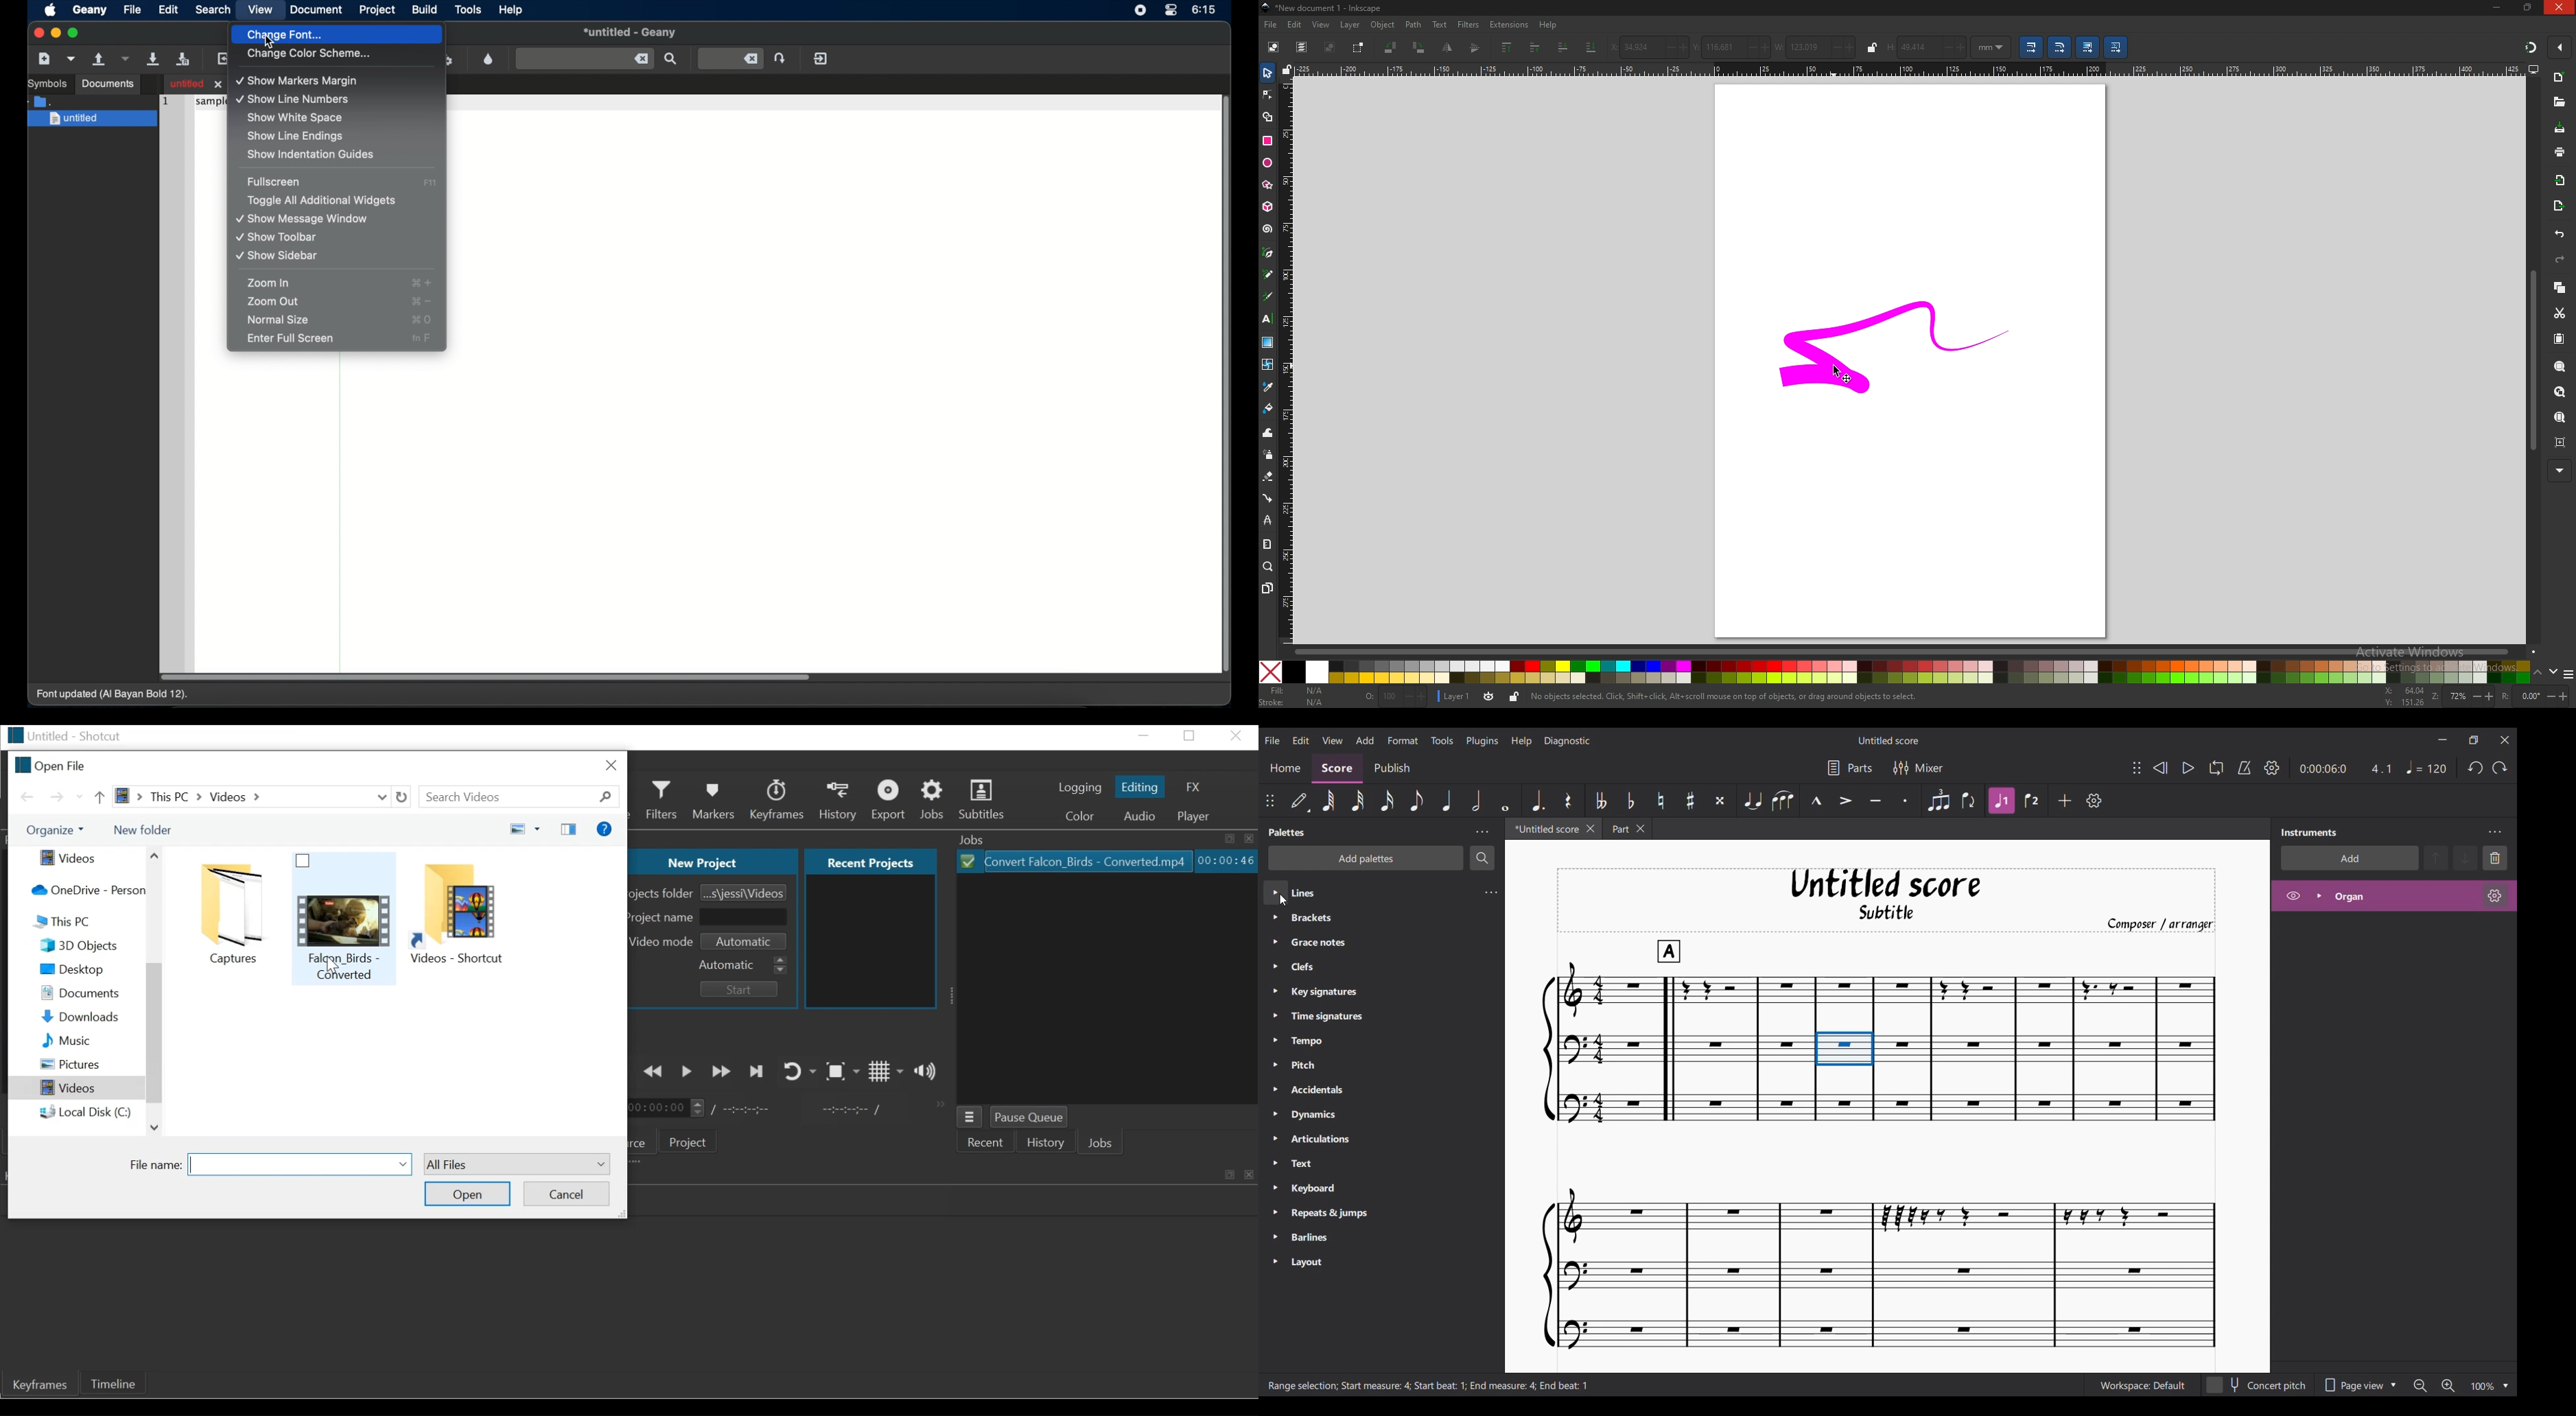 Image resolution: width=2576 pixels, height=1428 pixels. Describe the element at coordinates (1413, 23) in the screenshot. I see `path` at that location.